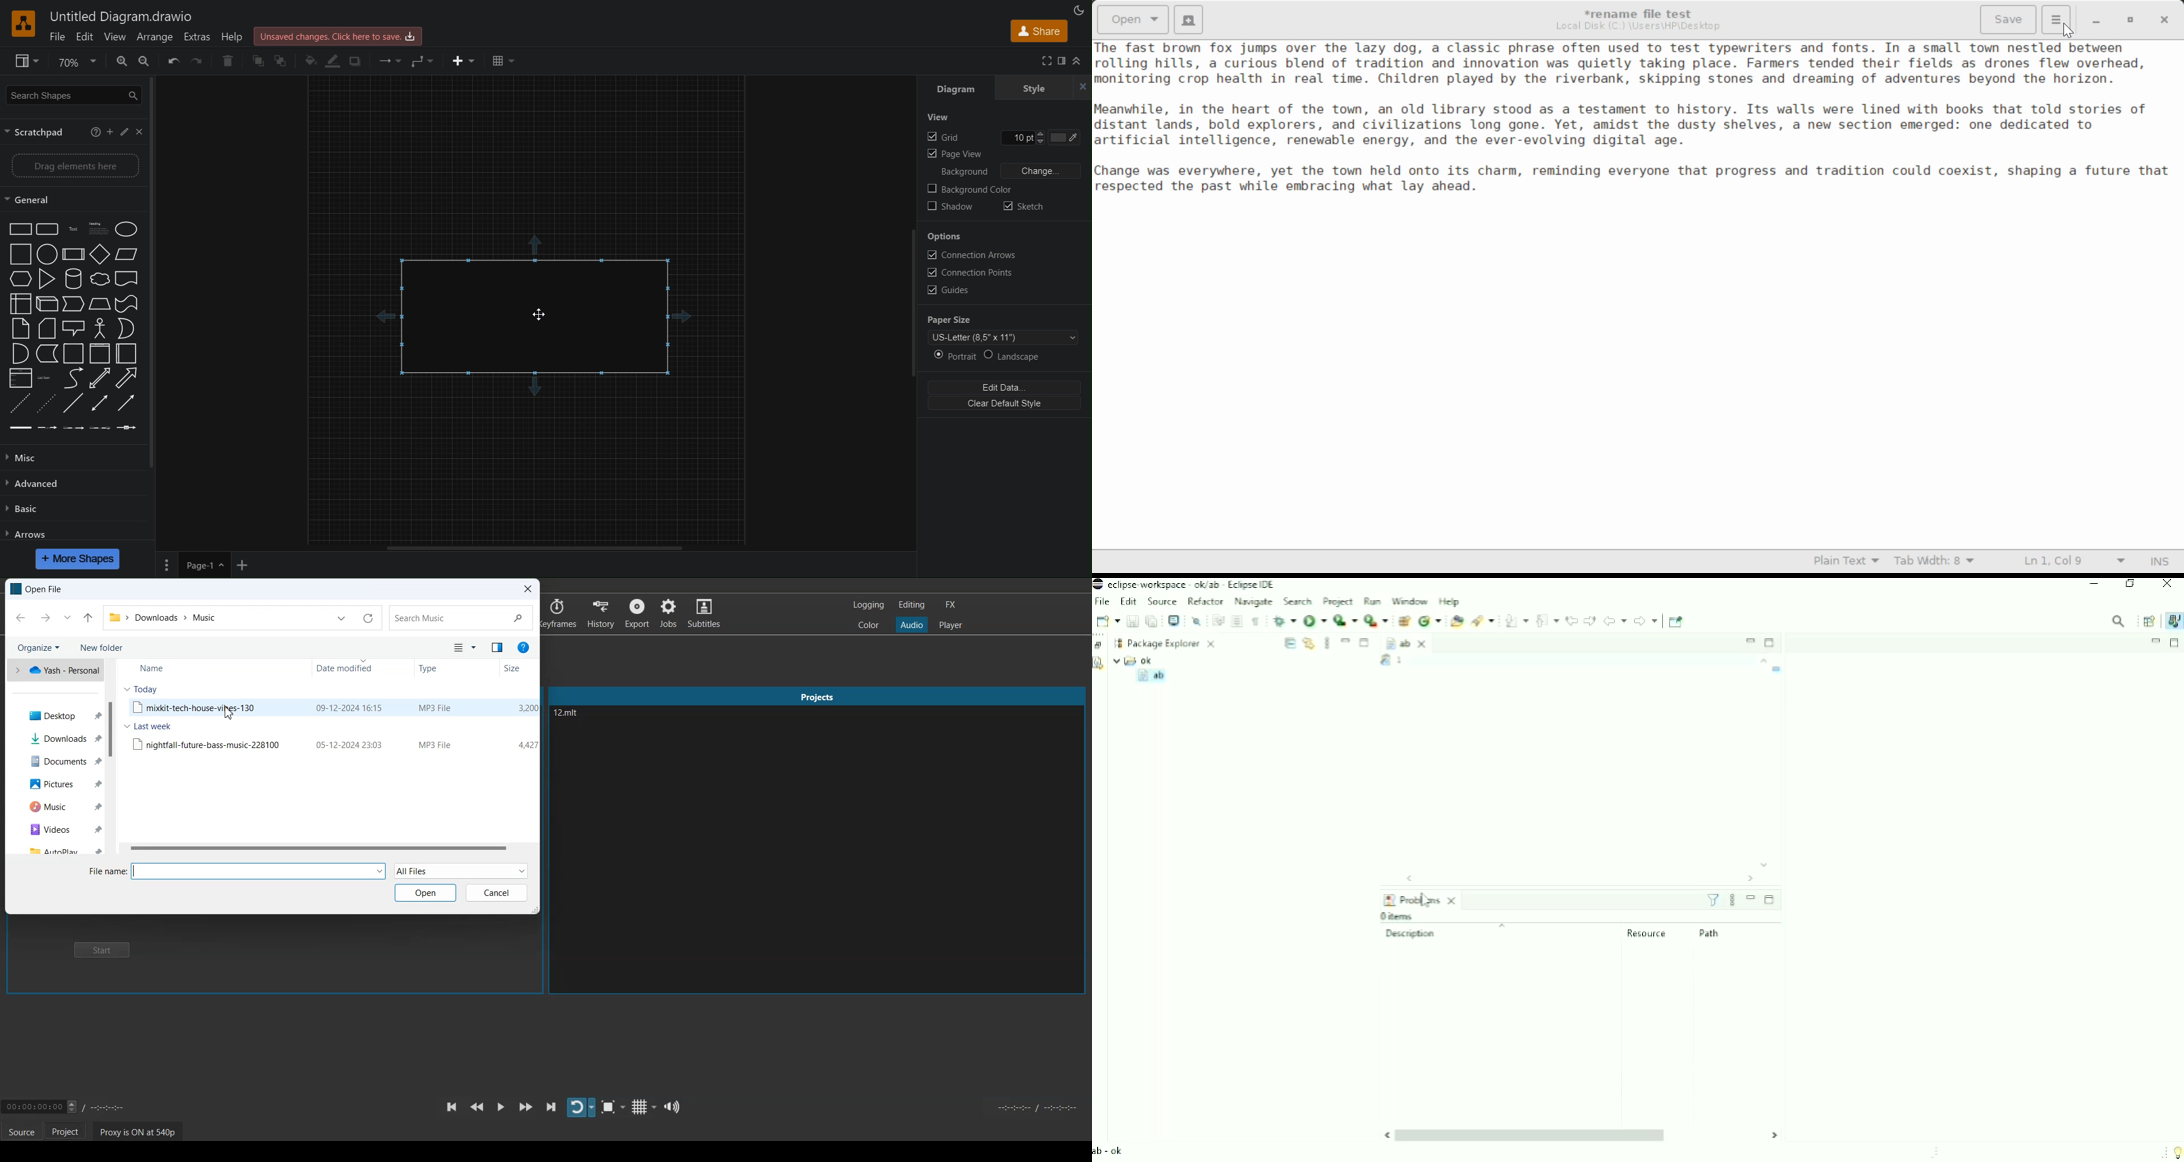 This screenshot has height=1176, width=2184. Describe the element at coordinates (1677, 622) in the screenshot. I see `Pin Editor` at that location.